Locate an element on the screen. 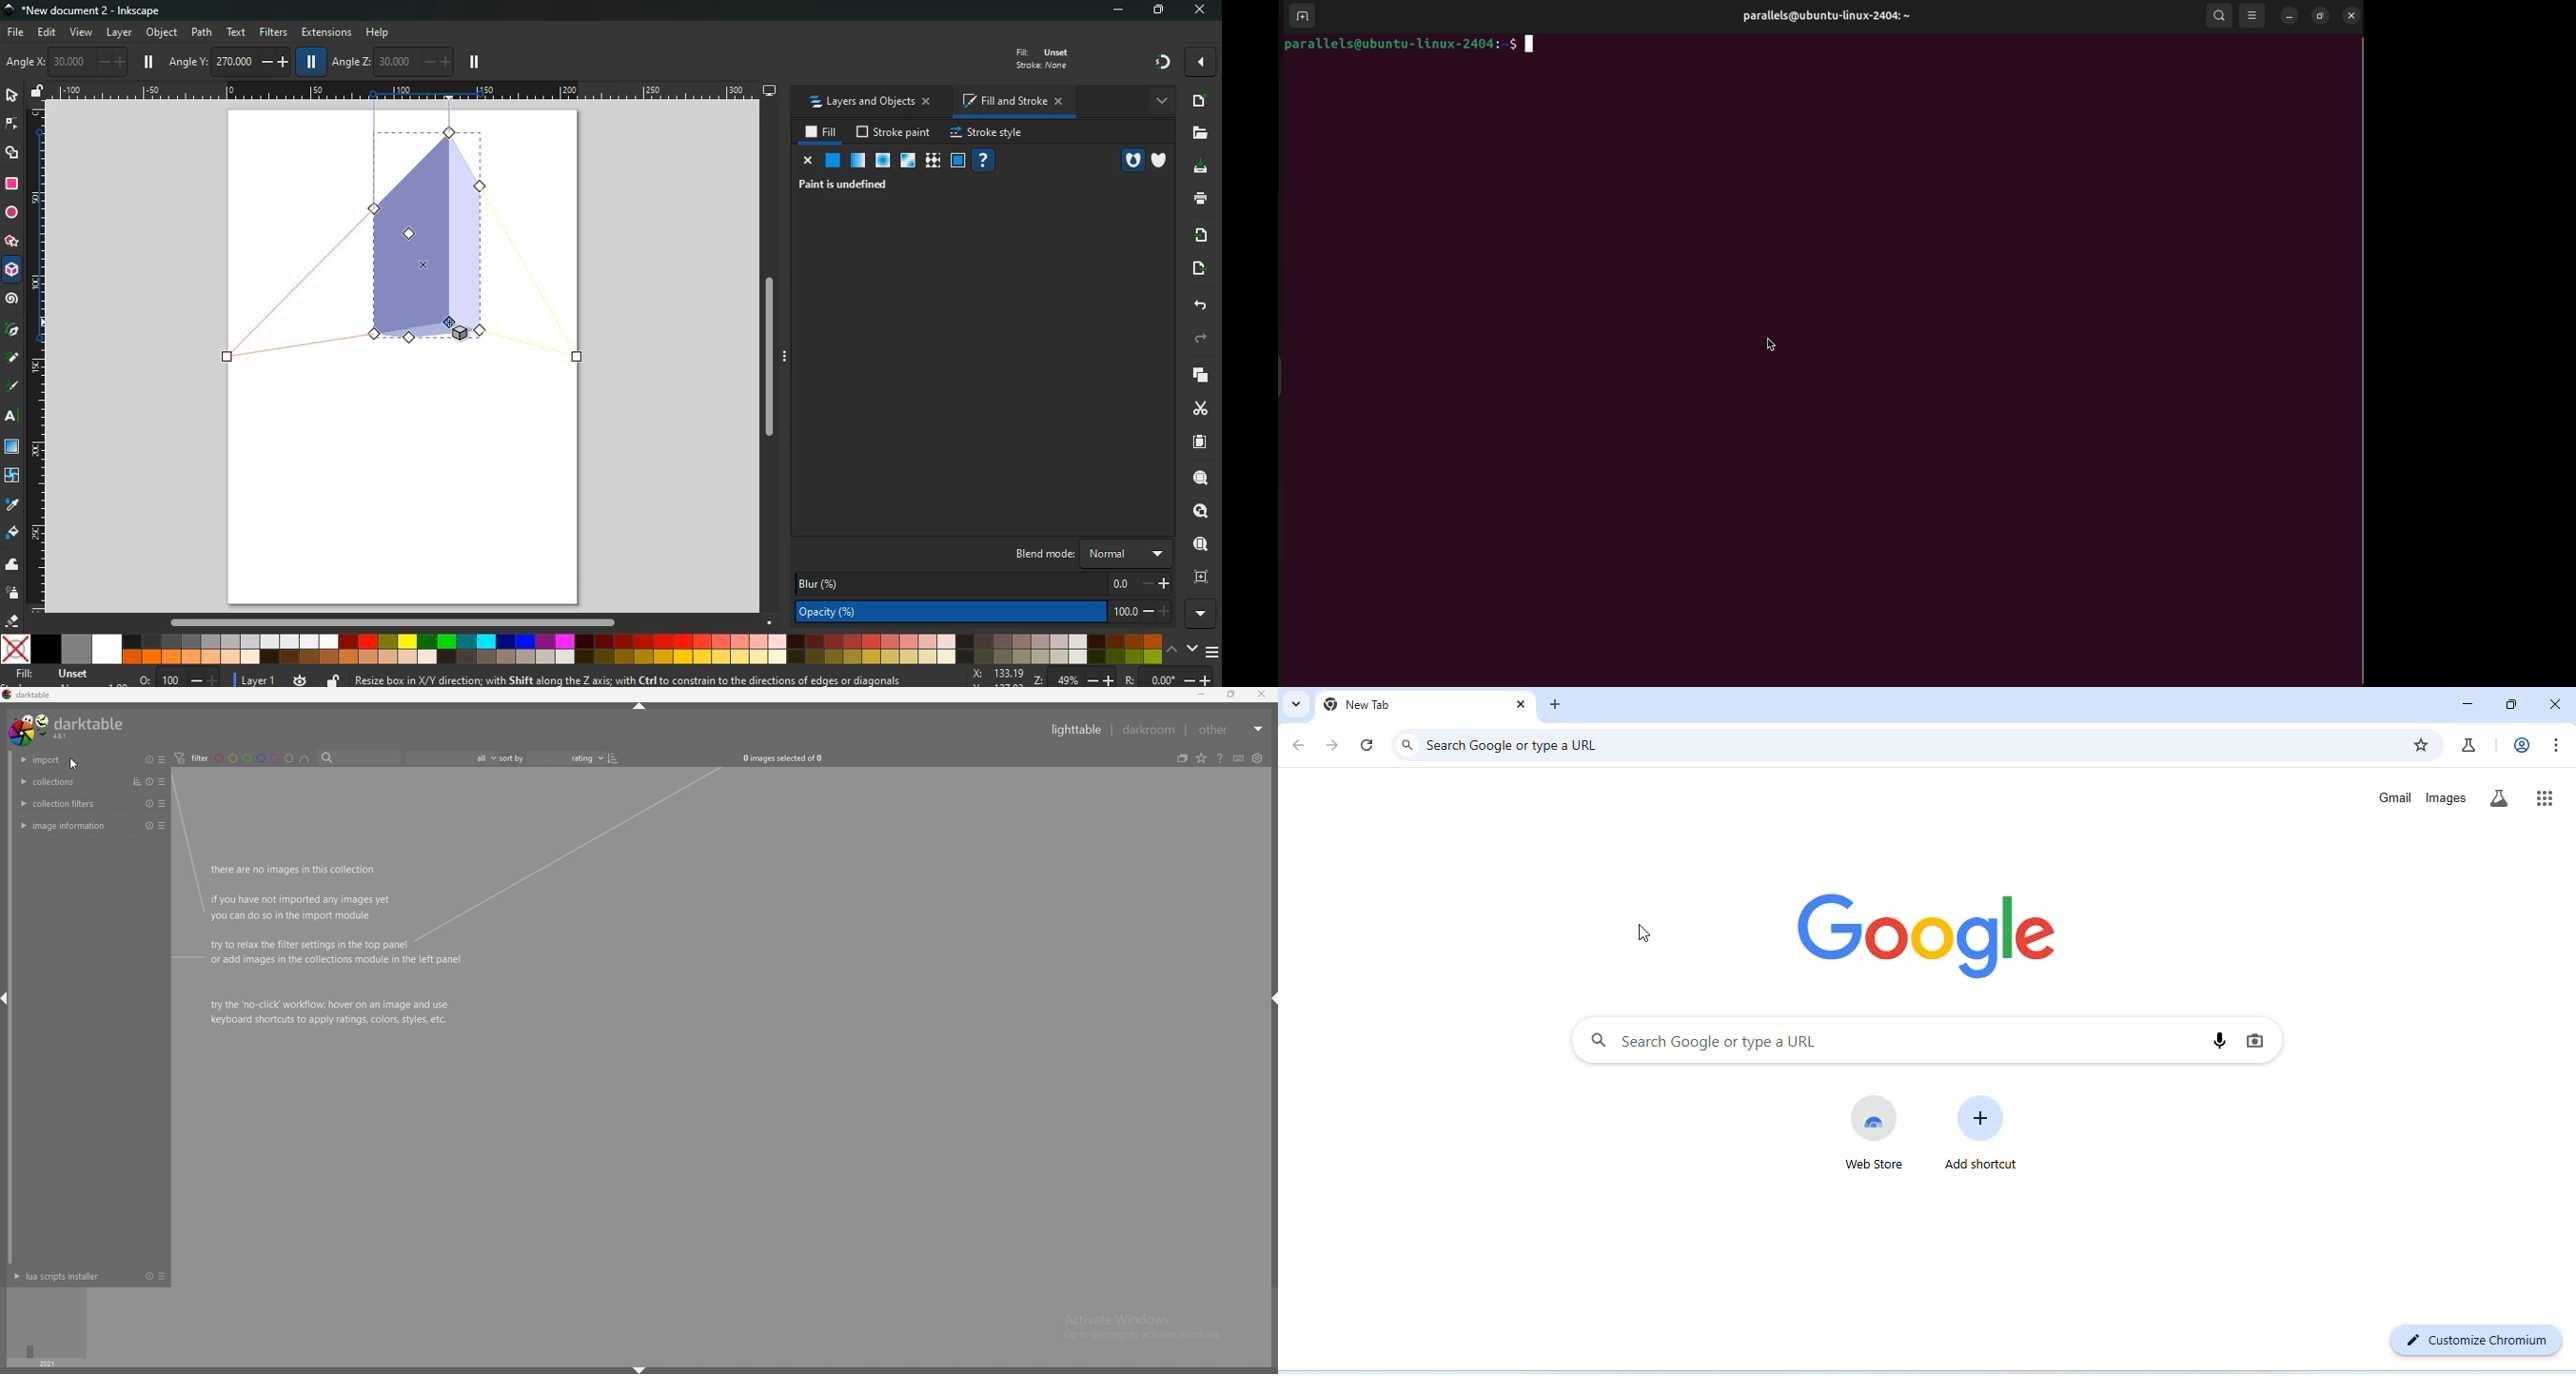 The height and width of the screenshot is (1400, 2576). circle is located at coordinates (12, 215).